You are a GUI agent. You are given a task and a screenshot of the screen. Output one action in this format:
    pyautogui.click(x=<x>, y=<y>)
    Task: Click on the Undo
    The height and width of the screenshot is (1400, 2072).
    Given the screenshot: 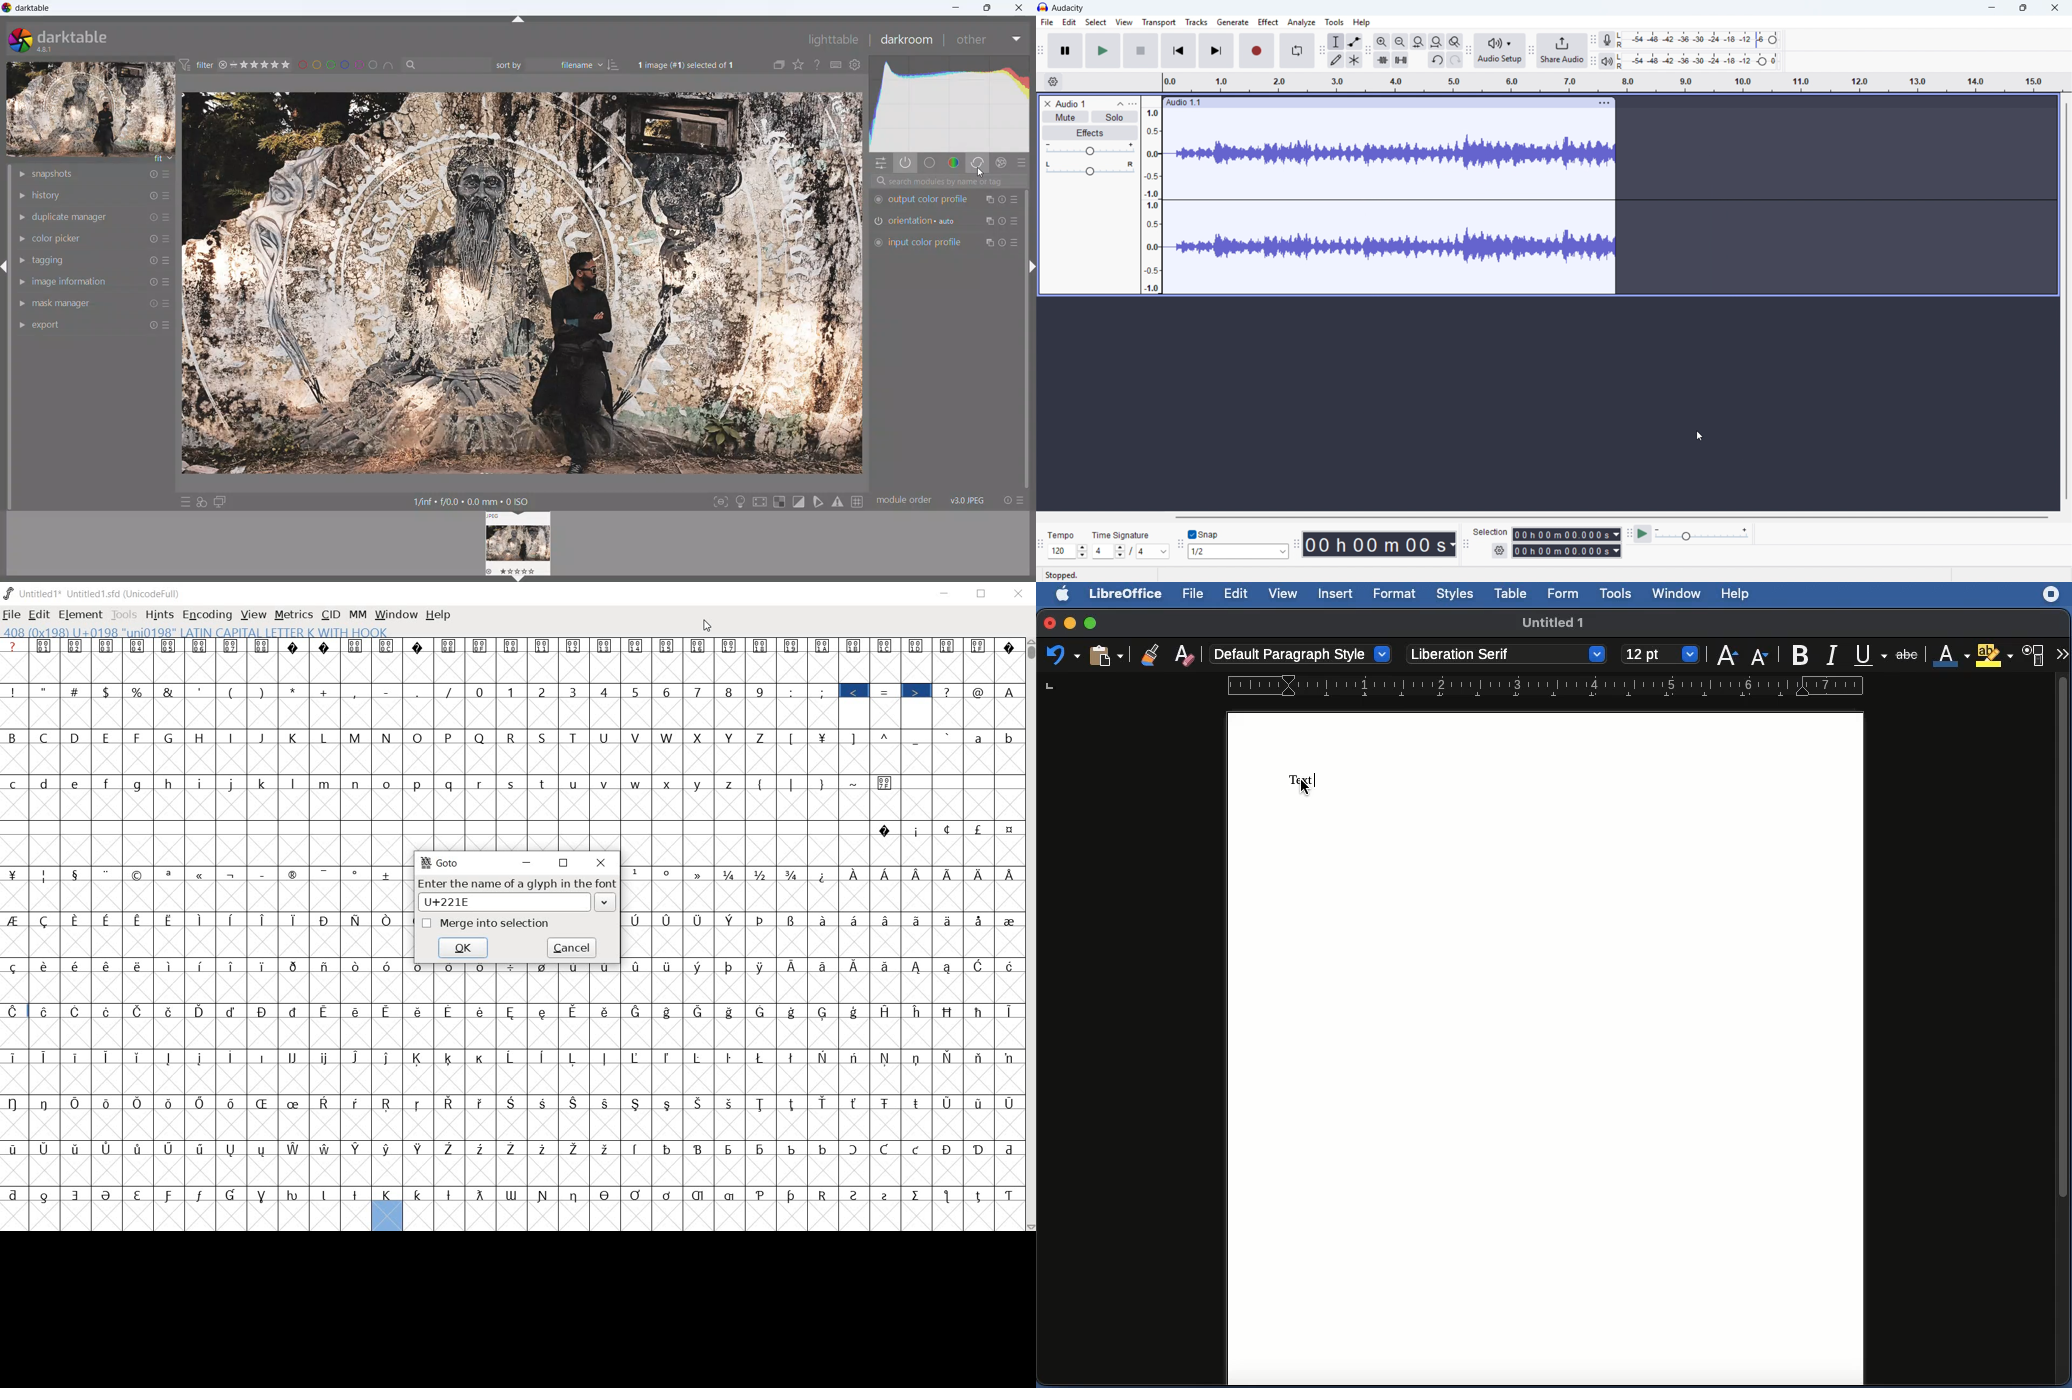 What is the action you would take?
    pyautogui.click(x=1062, y=656)
    